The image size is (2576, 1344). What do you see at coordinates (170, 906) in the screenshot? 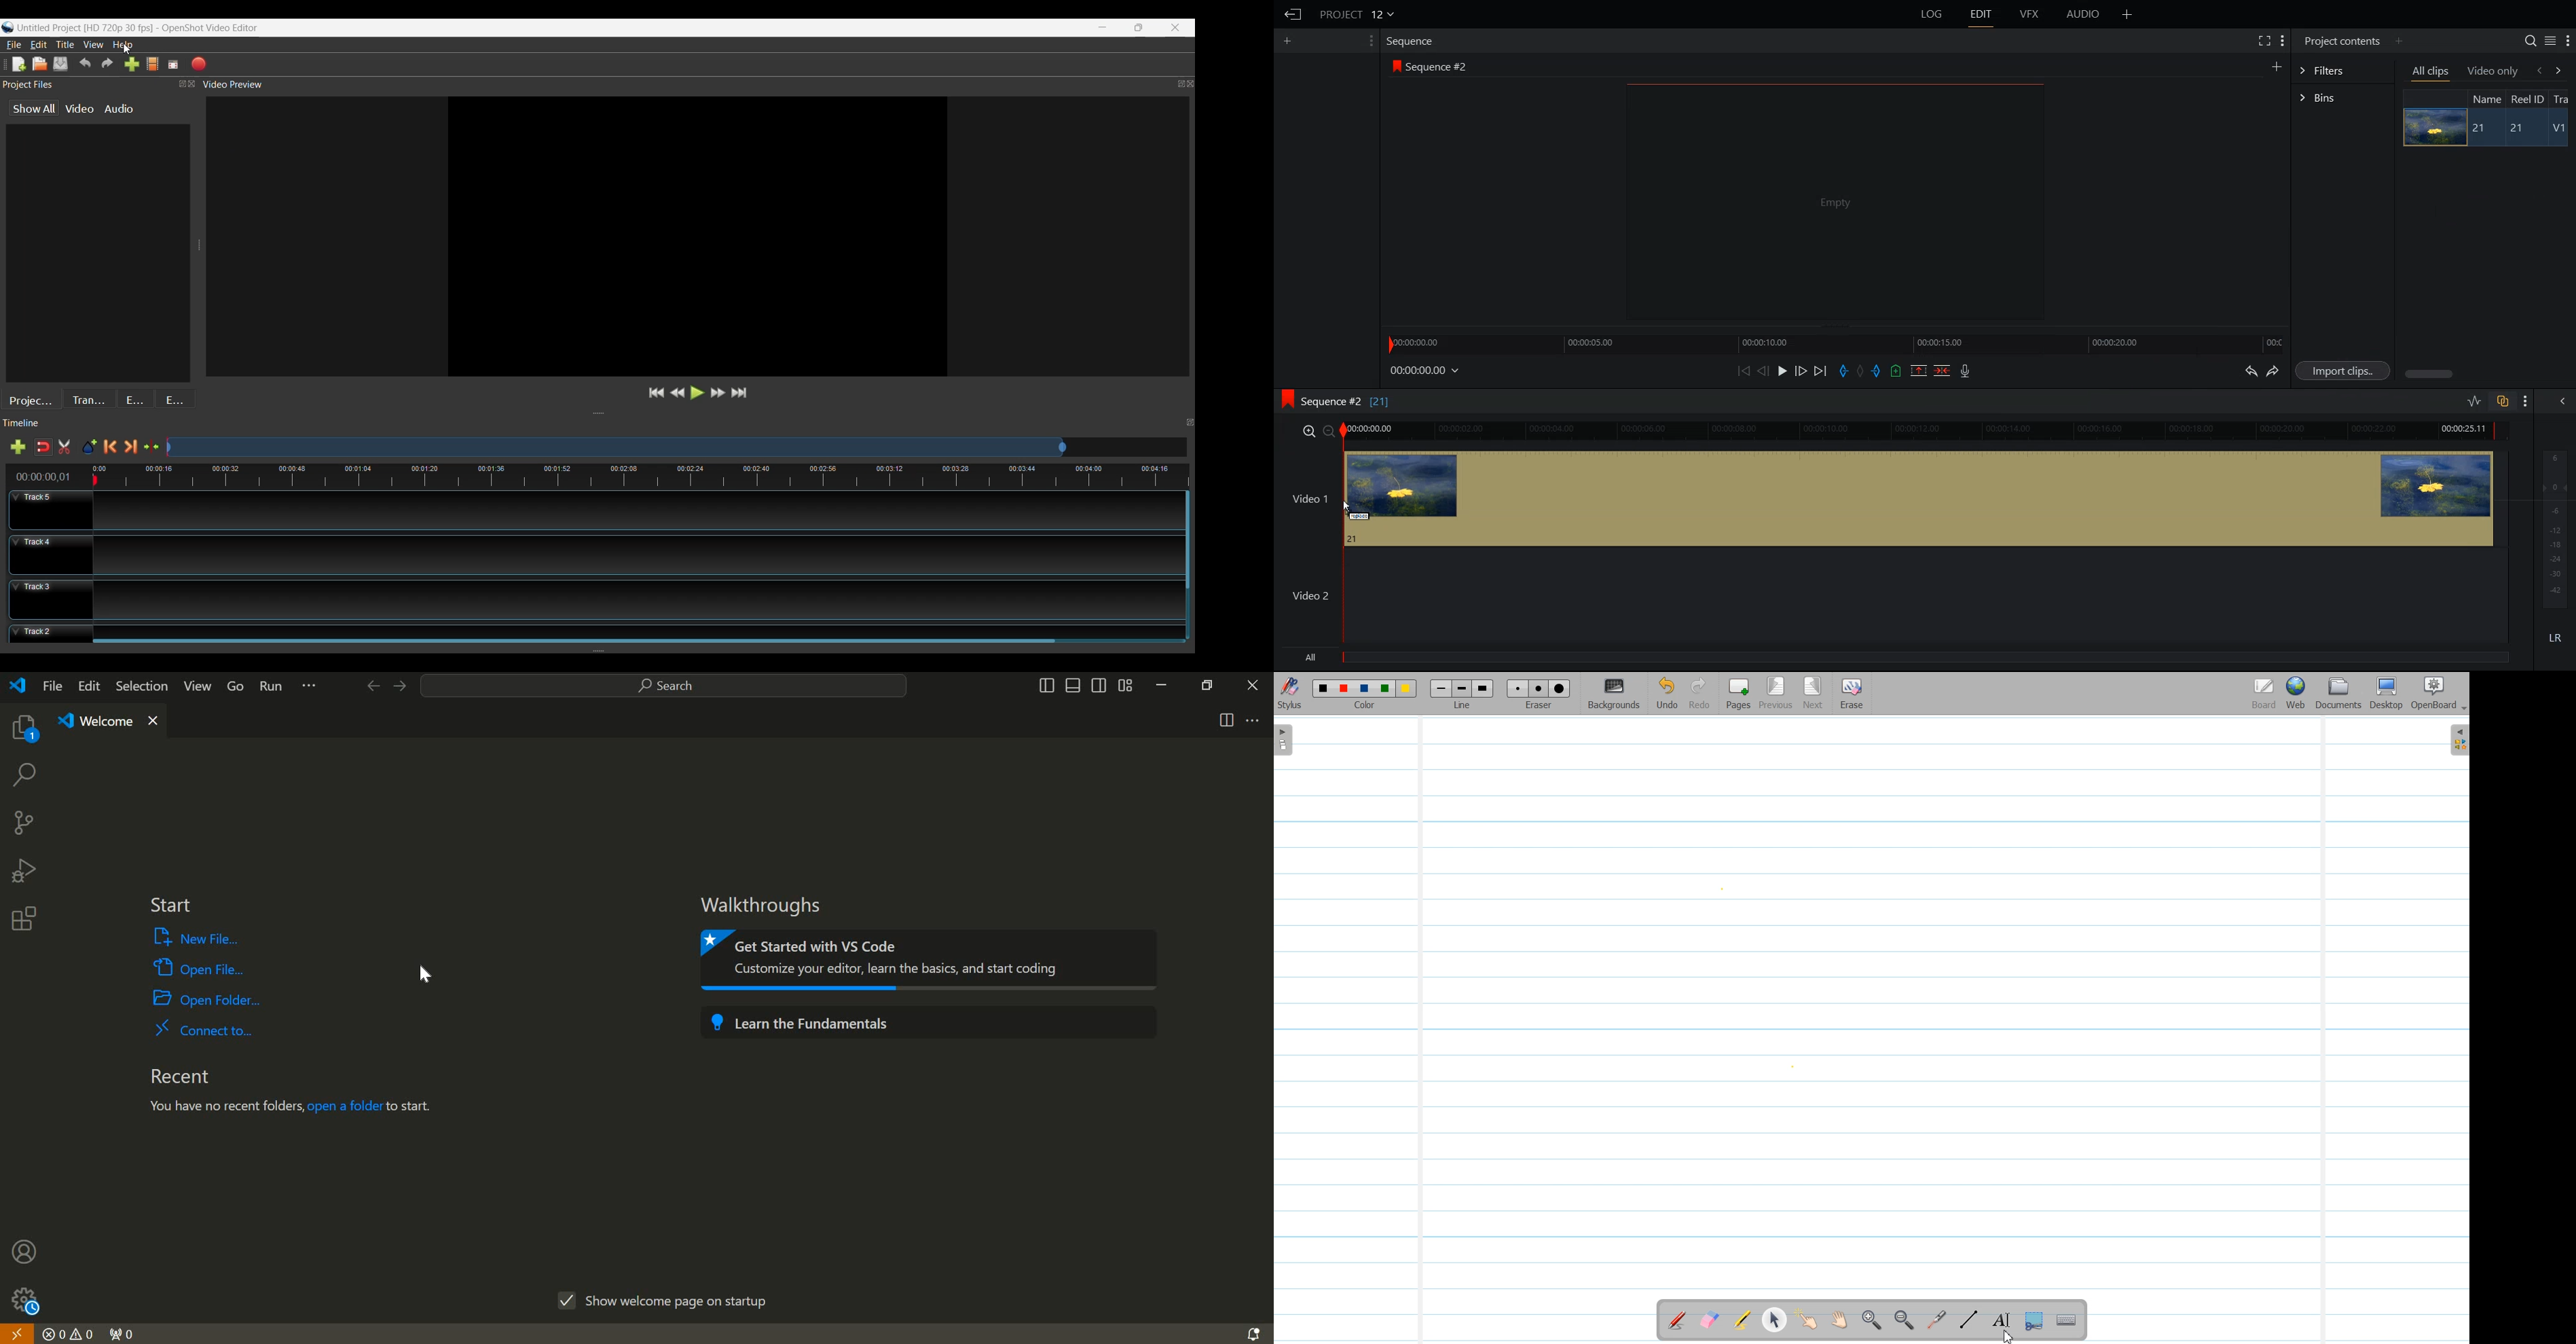
I see `start` at bounding box center [170, 906].